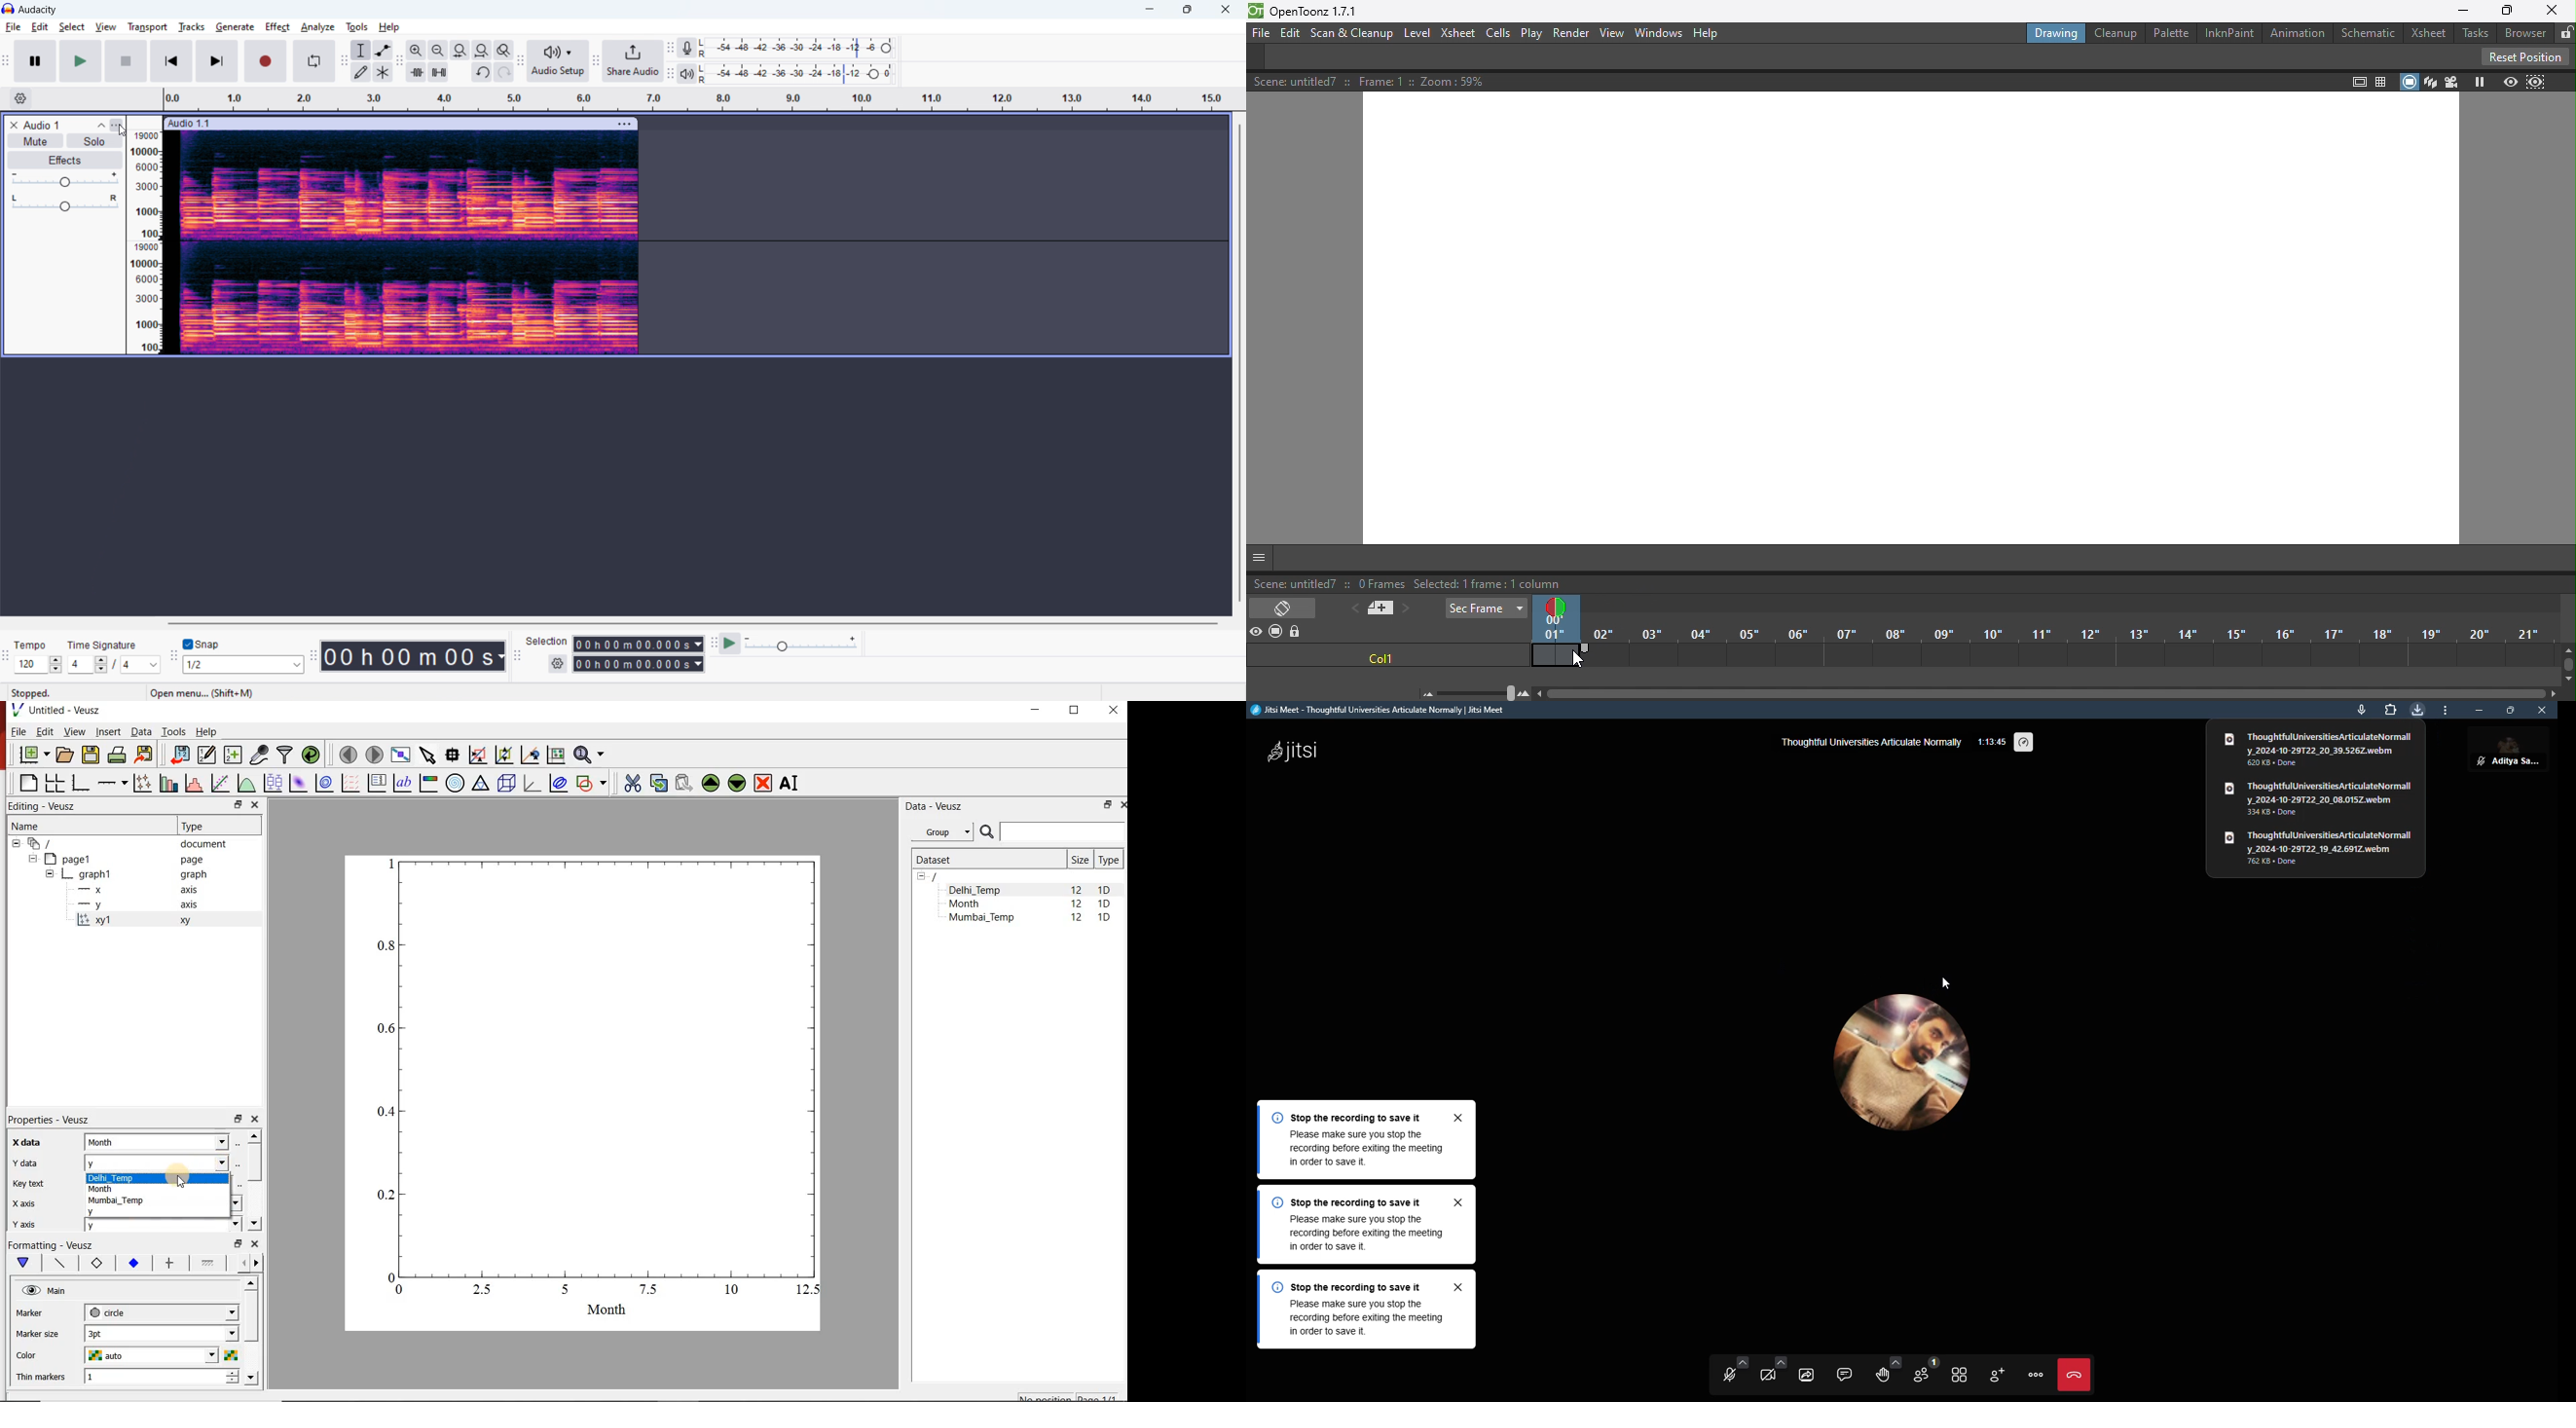  Describe the element at coordinates (205, 693) in the screenshot. I see `open menu.. (Shift+M)` at that location.